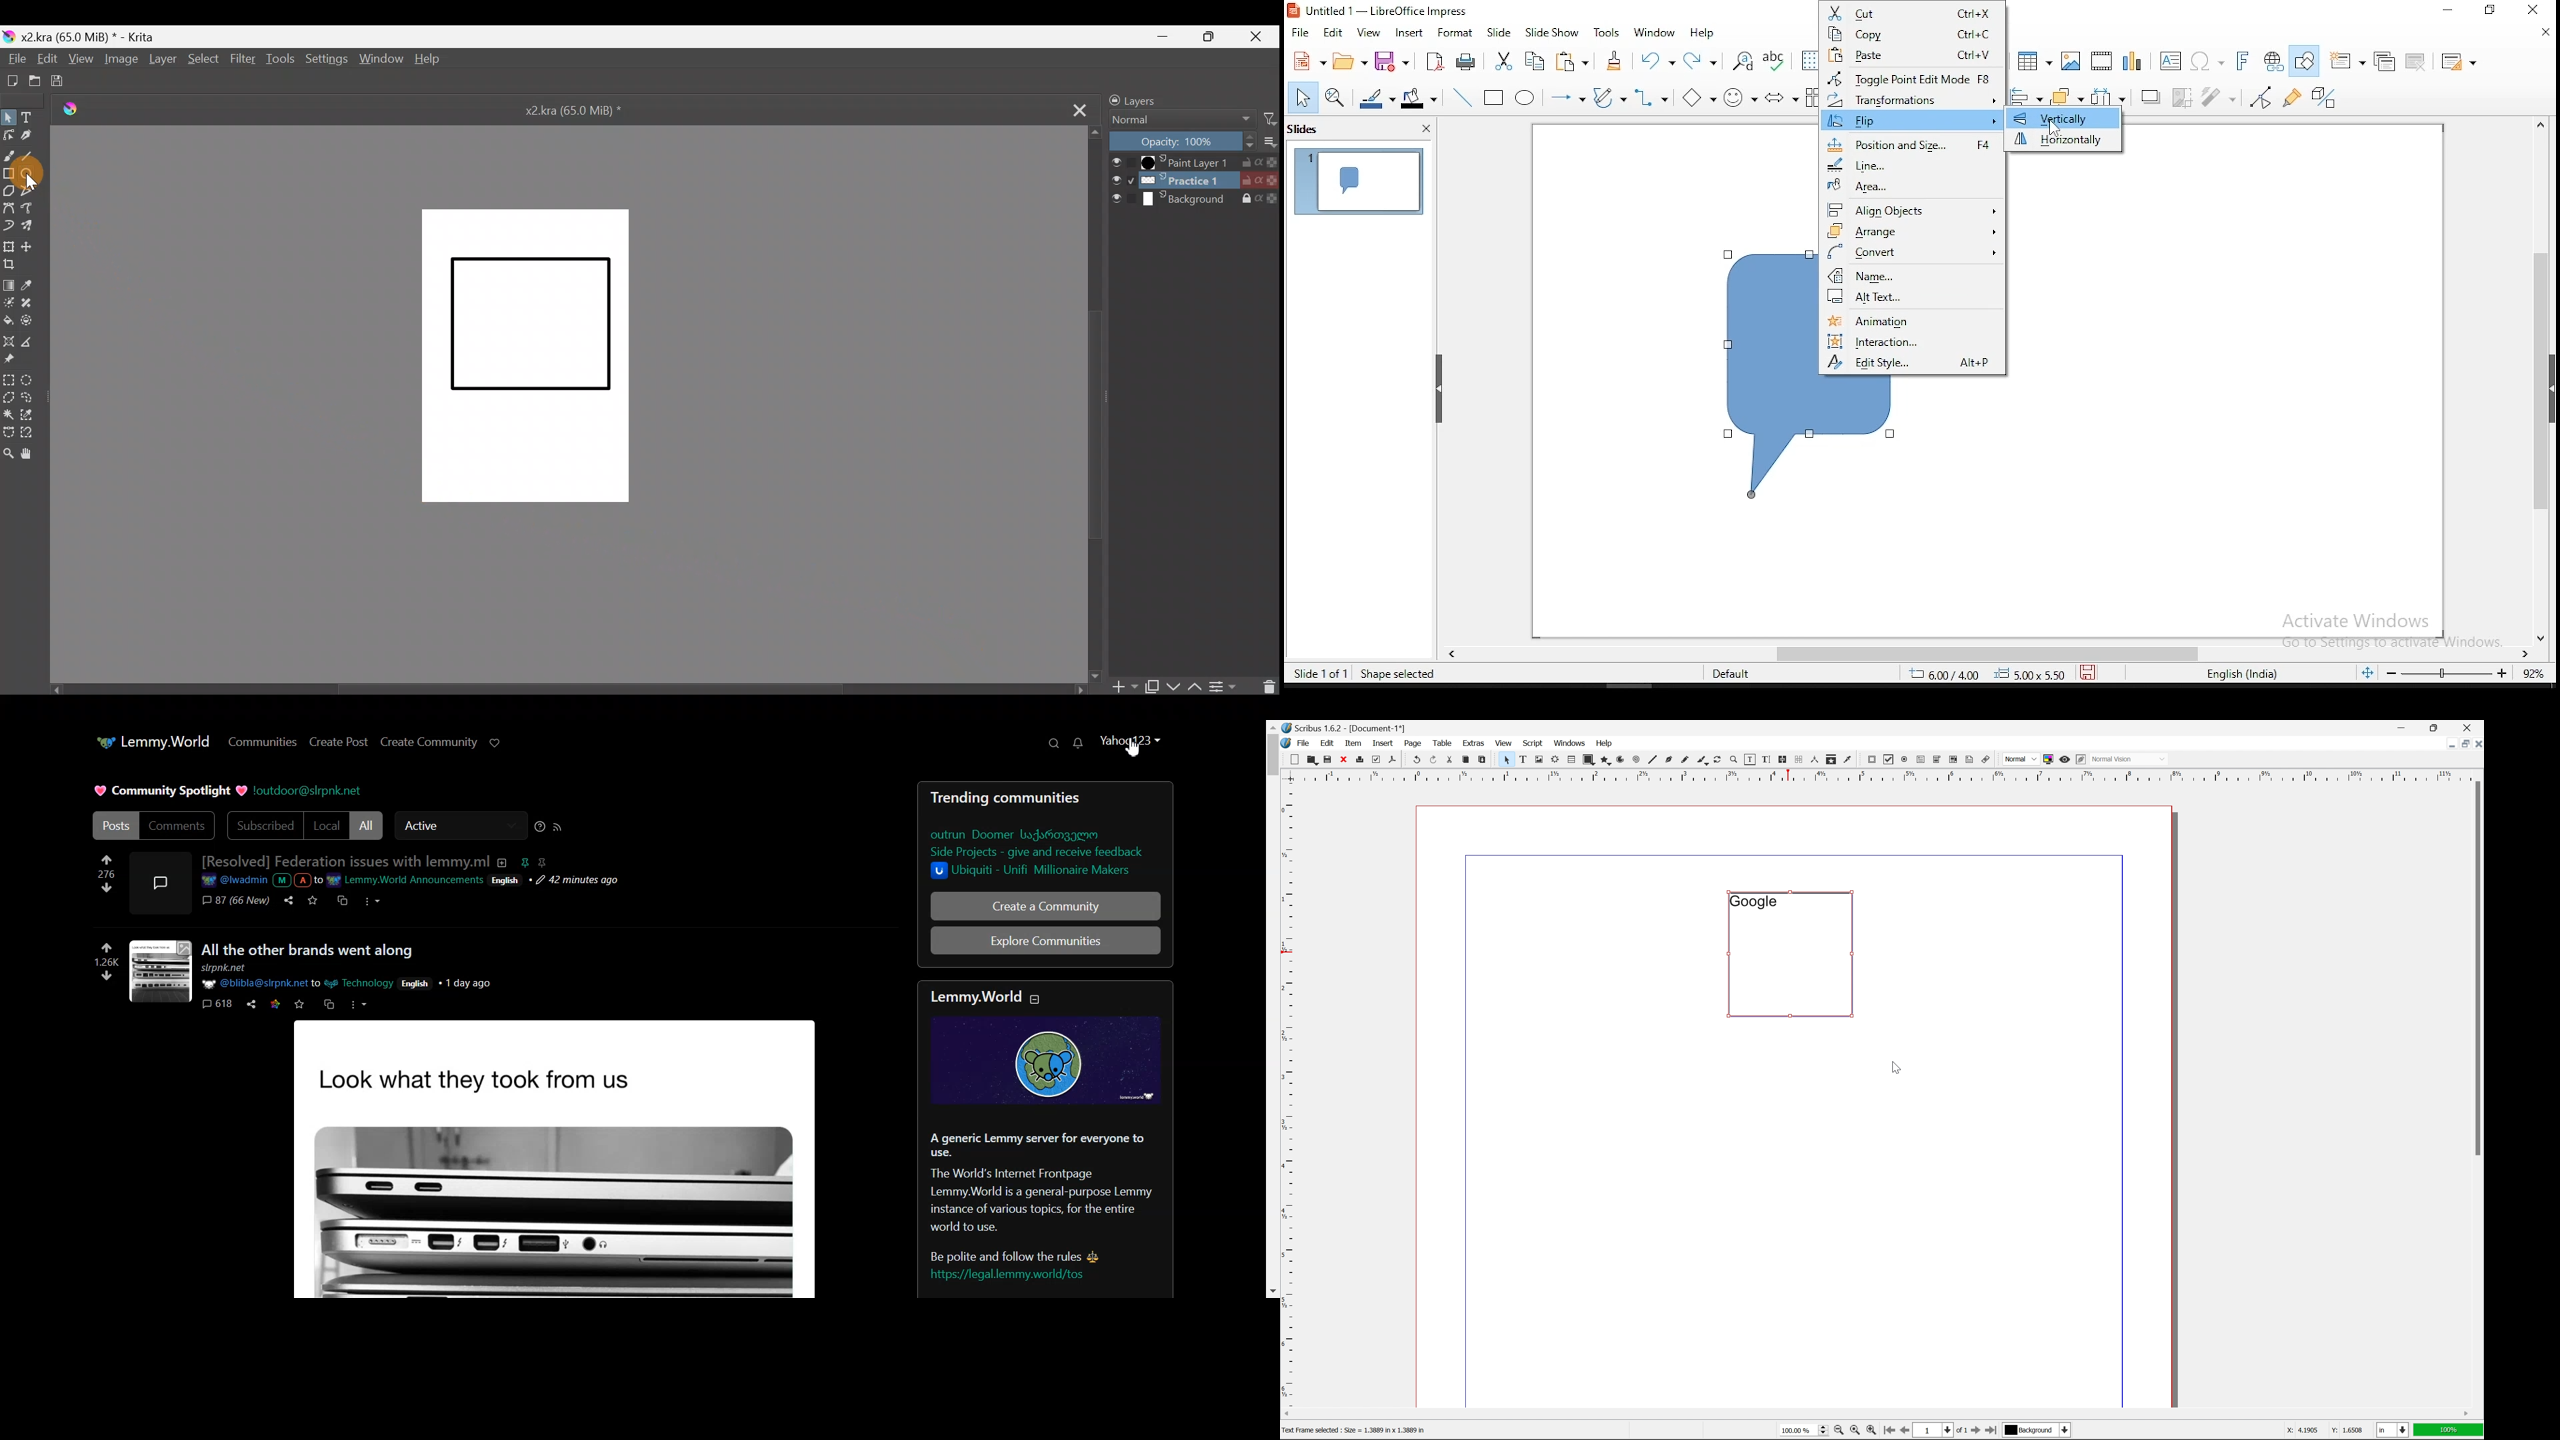 Image resolution: width=2576 pixels, height=1456 pixels. What do you see at coordinates (1914, 11) in the screenshot?
I see `cut` at bounding box center [1914, 11].